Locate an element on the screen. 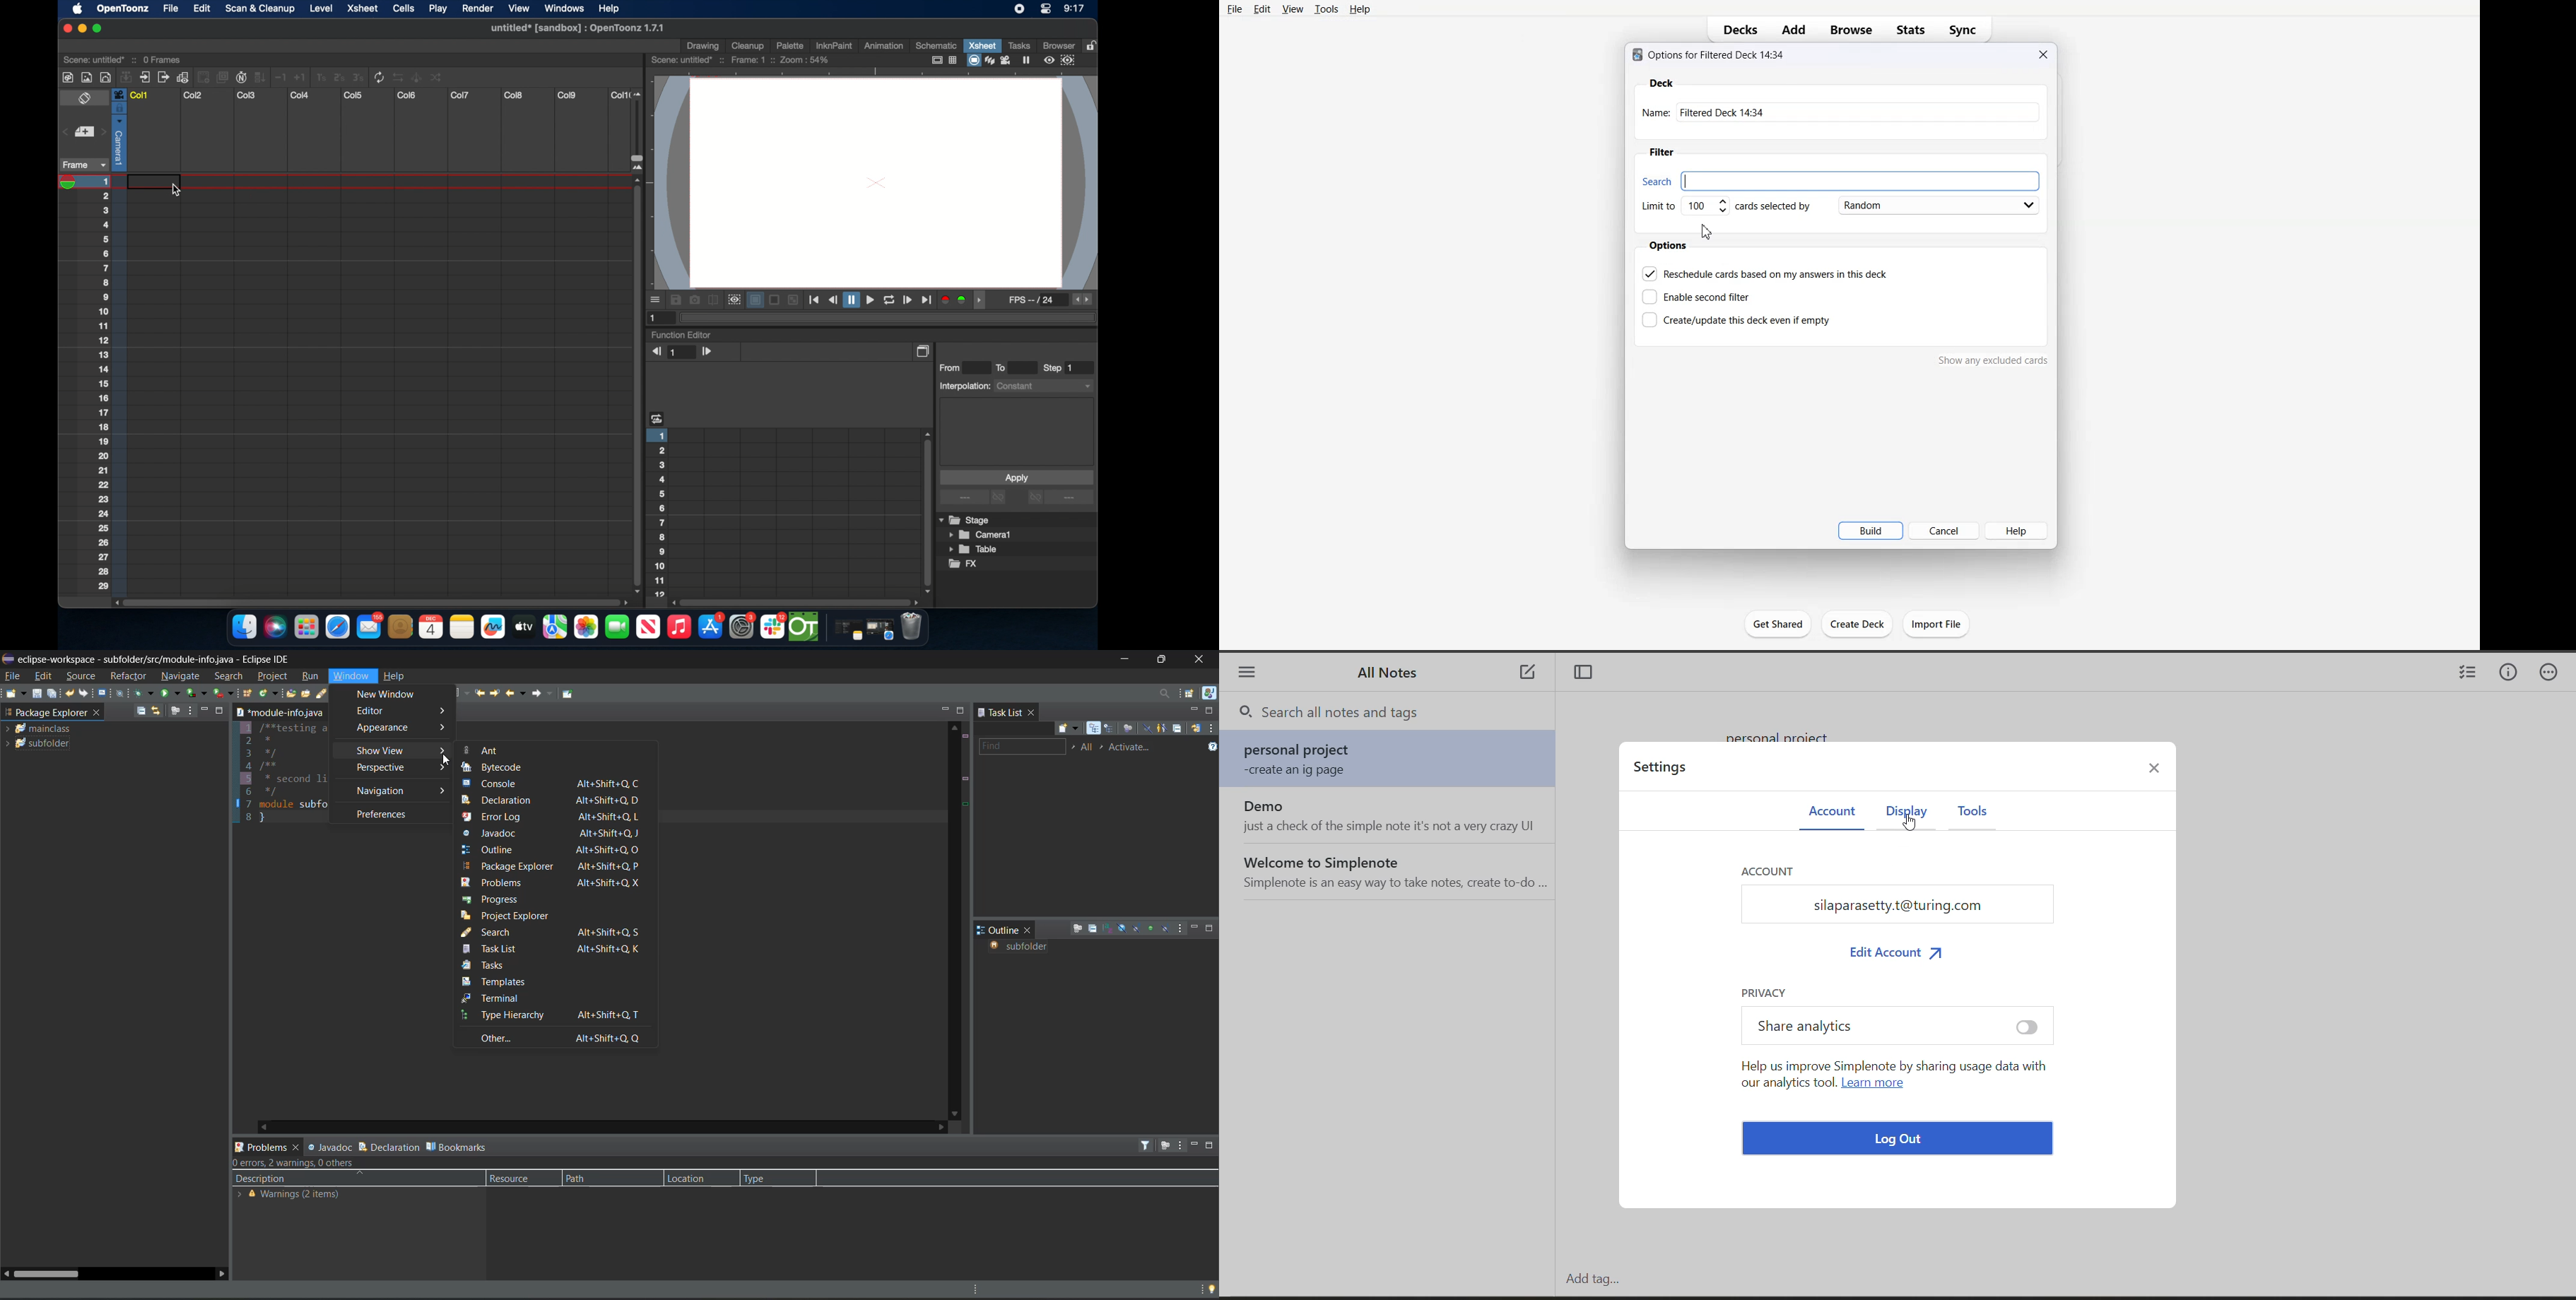 The height and width of the screenshot is (1316, 2576). maximize is located at coordinates (1163, 660).